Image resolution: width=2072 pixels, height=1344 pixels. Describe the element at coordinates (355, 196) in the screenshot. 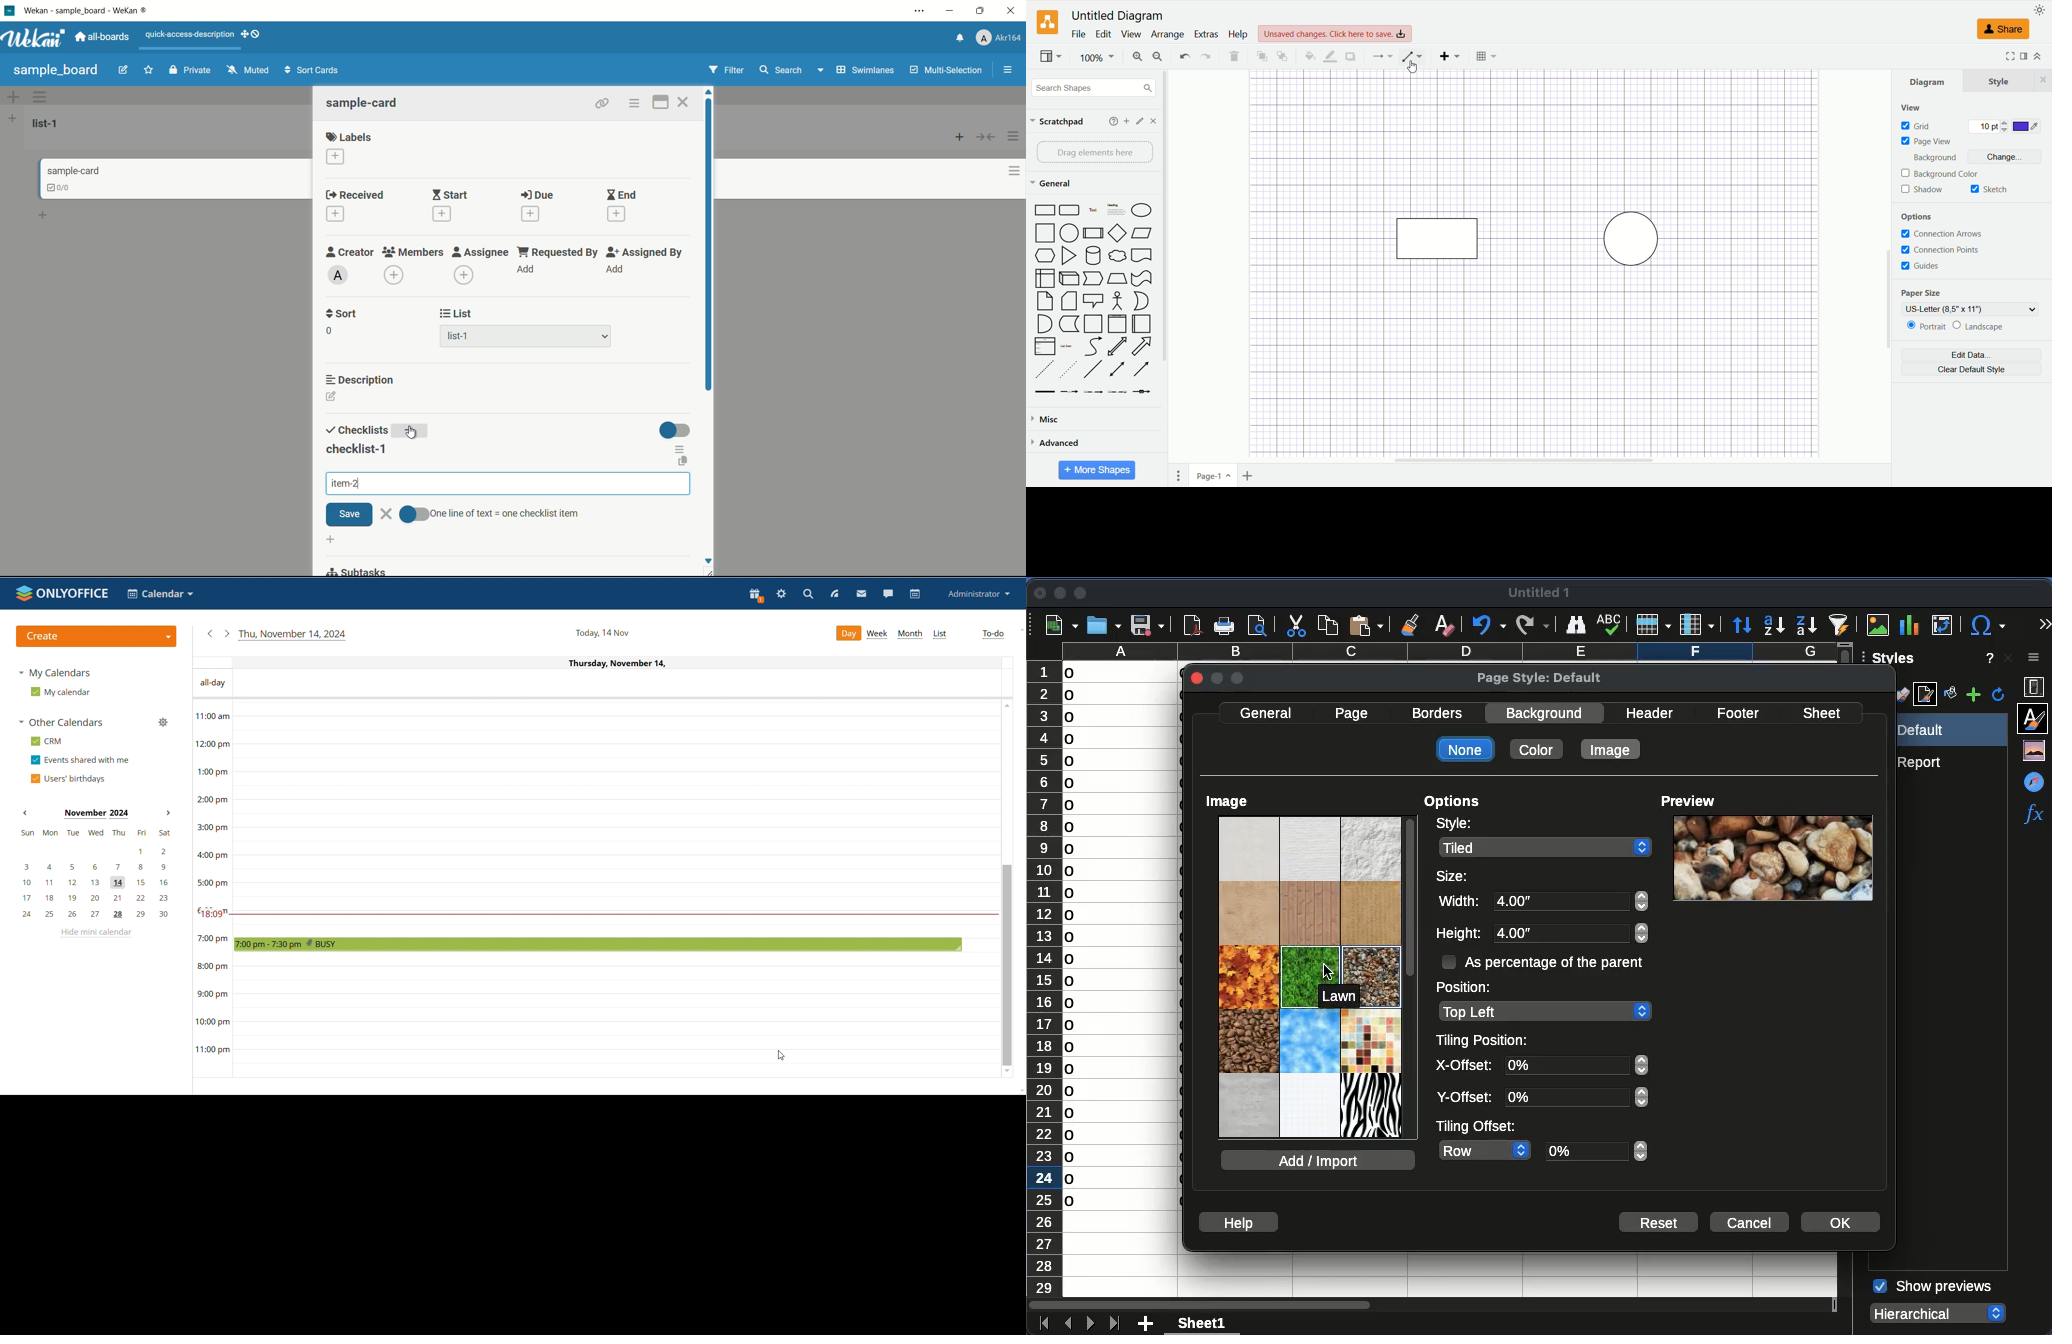

I see `received` at that location.